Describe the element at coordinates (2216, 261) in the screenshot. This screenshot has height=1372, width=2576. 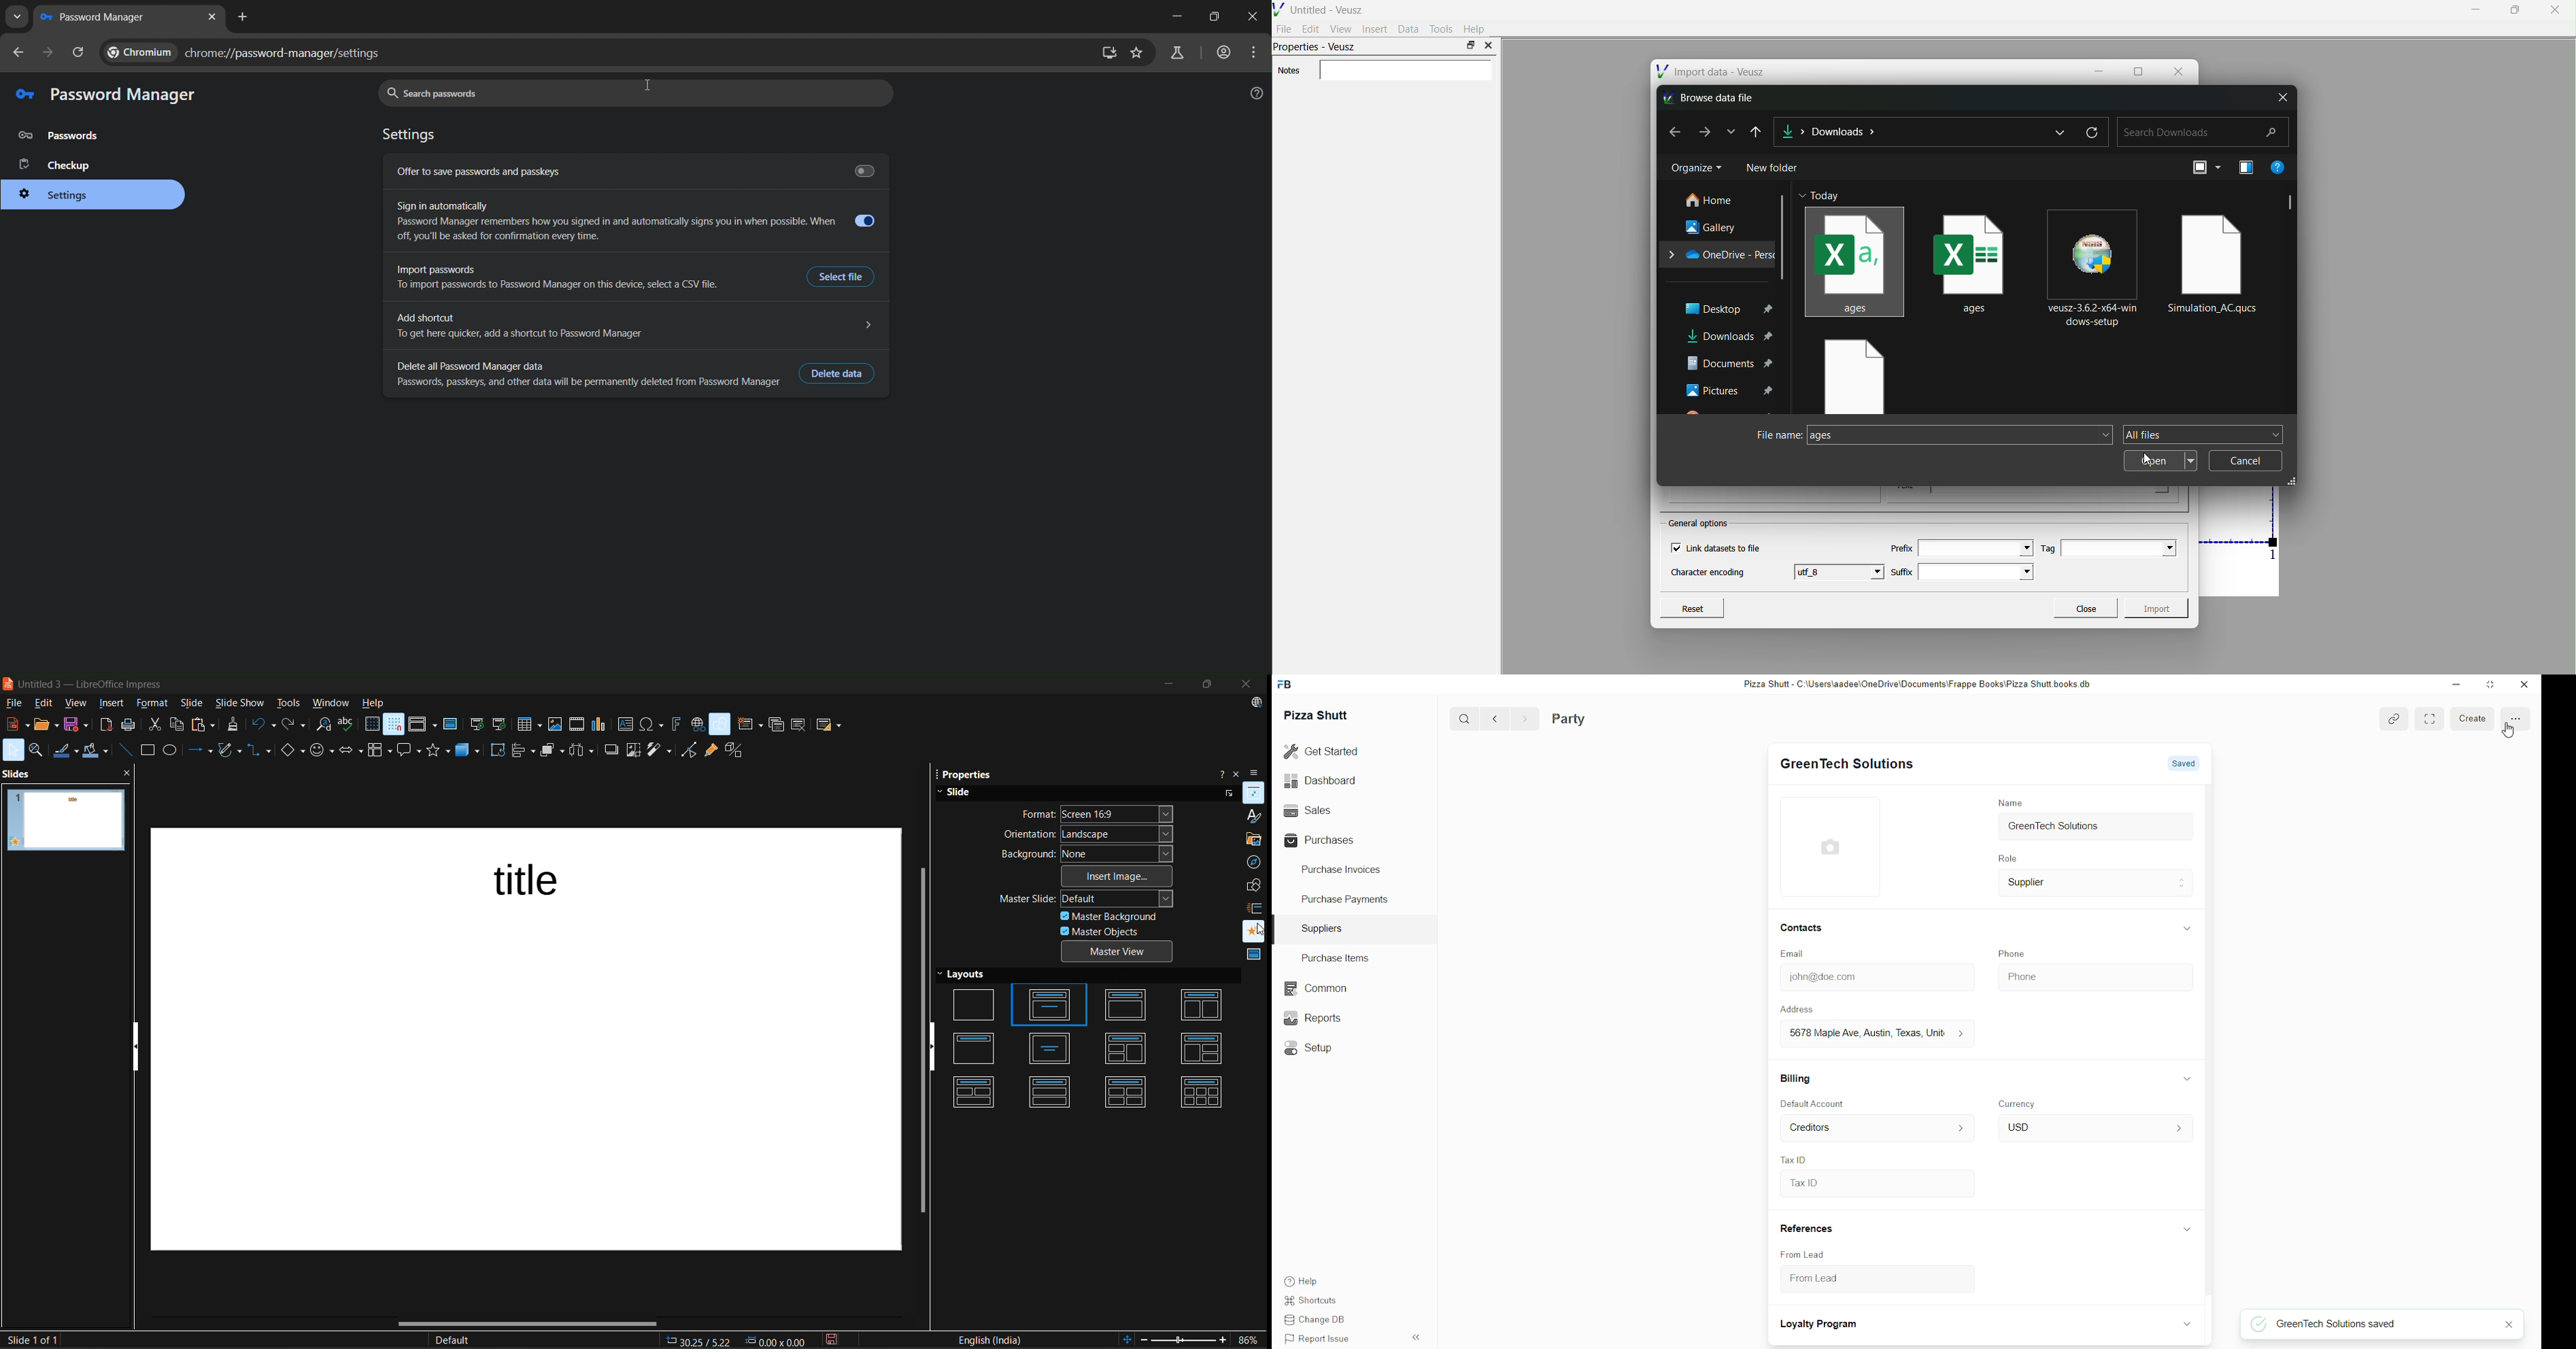
I see `Simulation AC.qucs` at that location.